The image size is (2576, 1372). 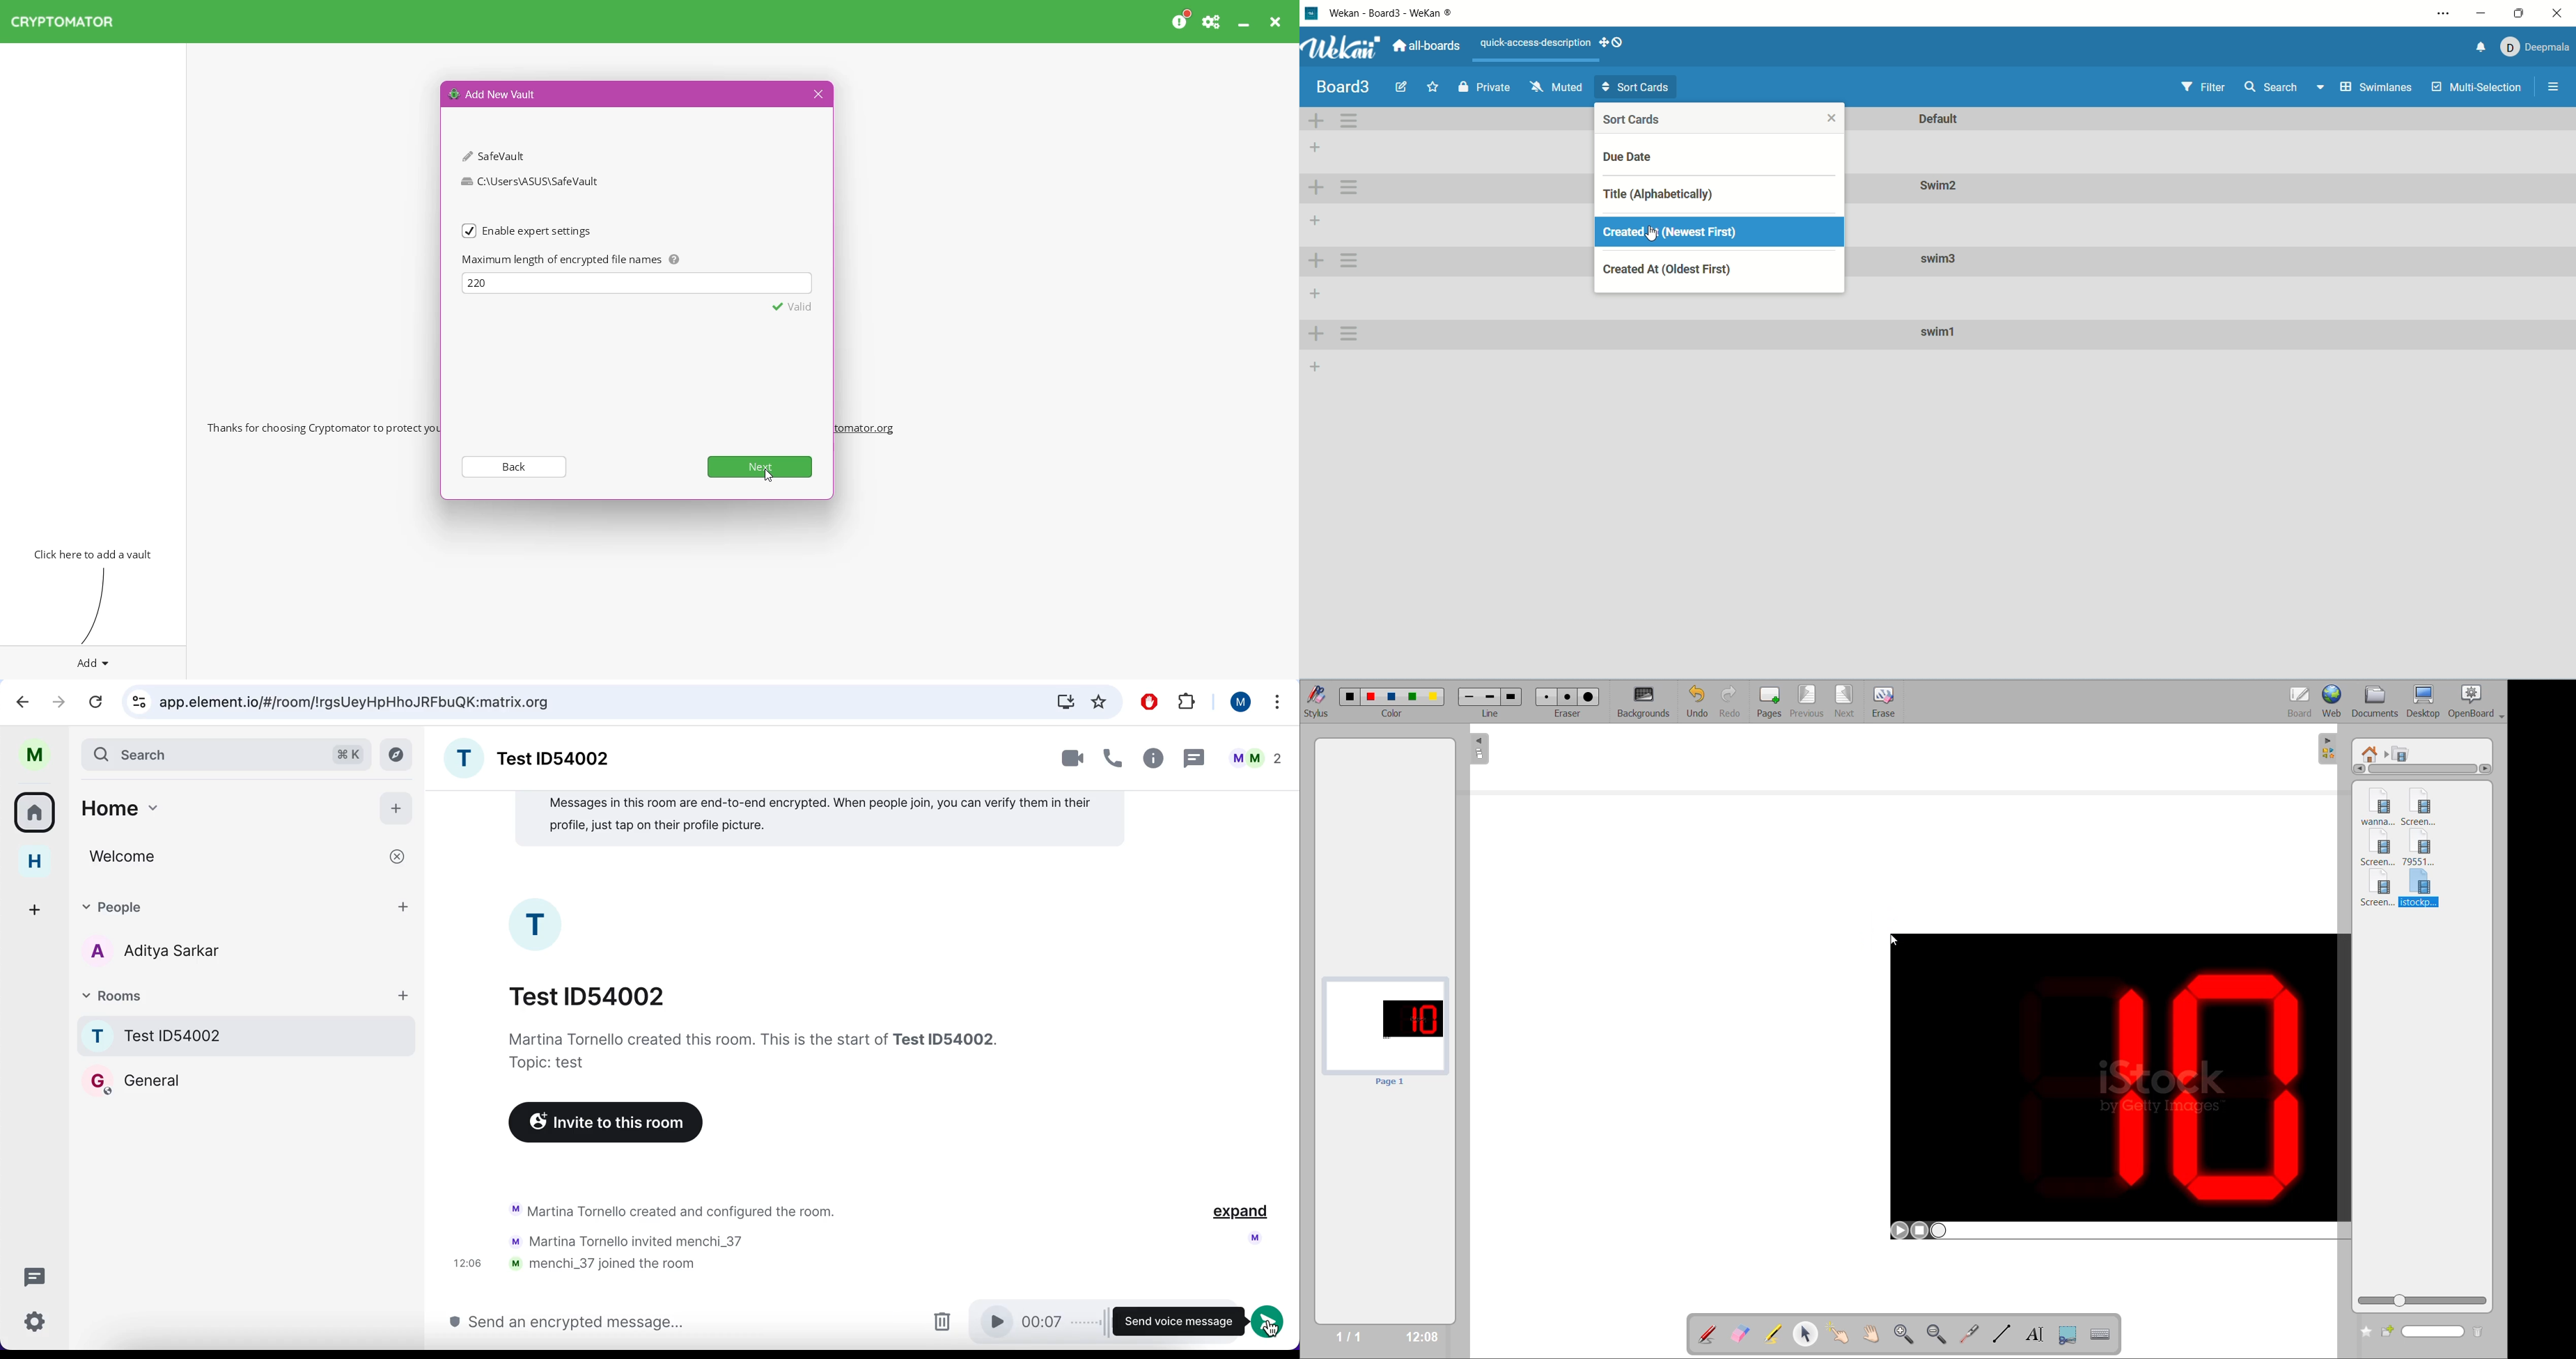 What do you see at coordinates (1345, 1337) in the screenshot?
I see `1/1 page number` at bounding box center [1345, 1337].